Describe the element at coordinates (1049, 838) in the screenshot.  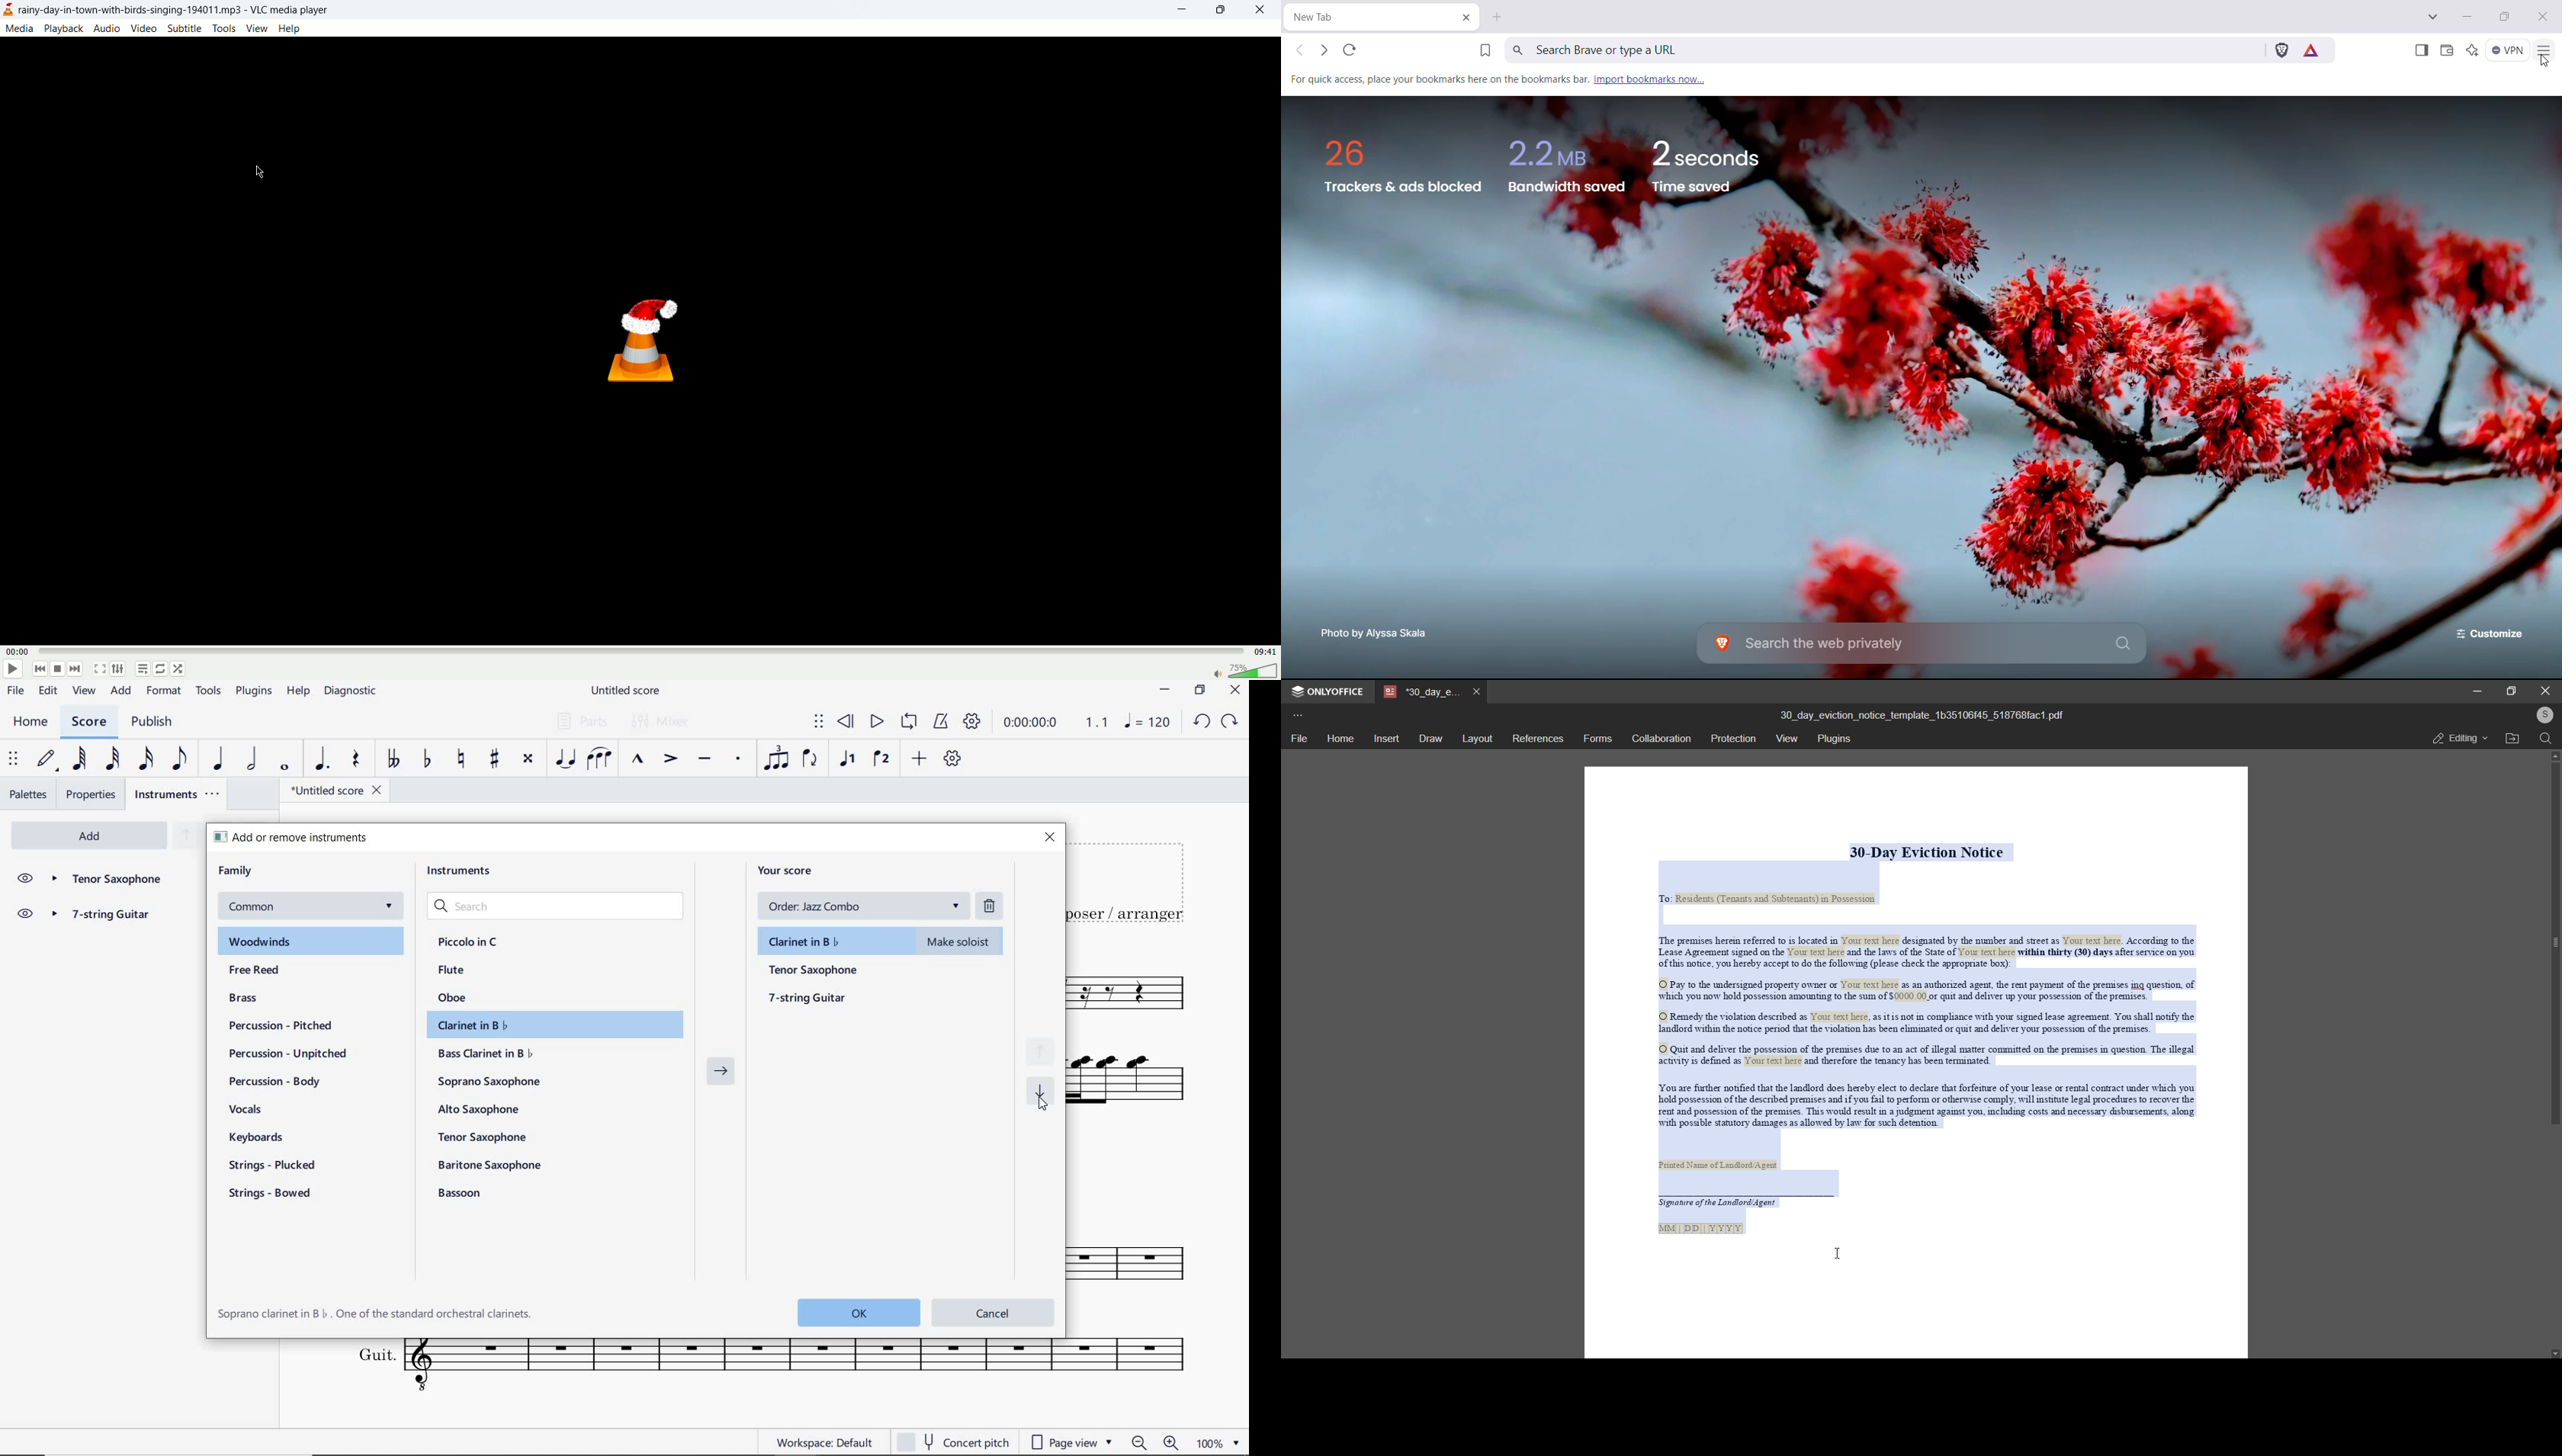
I see `close` at that location.